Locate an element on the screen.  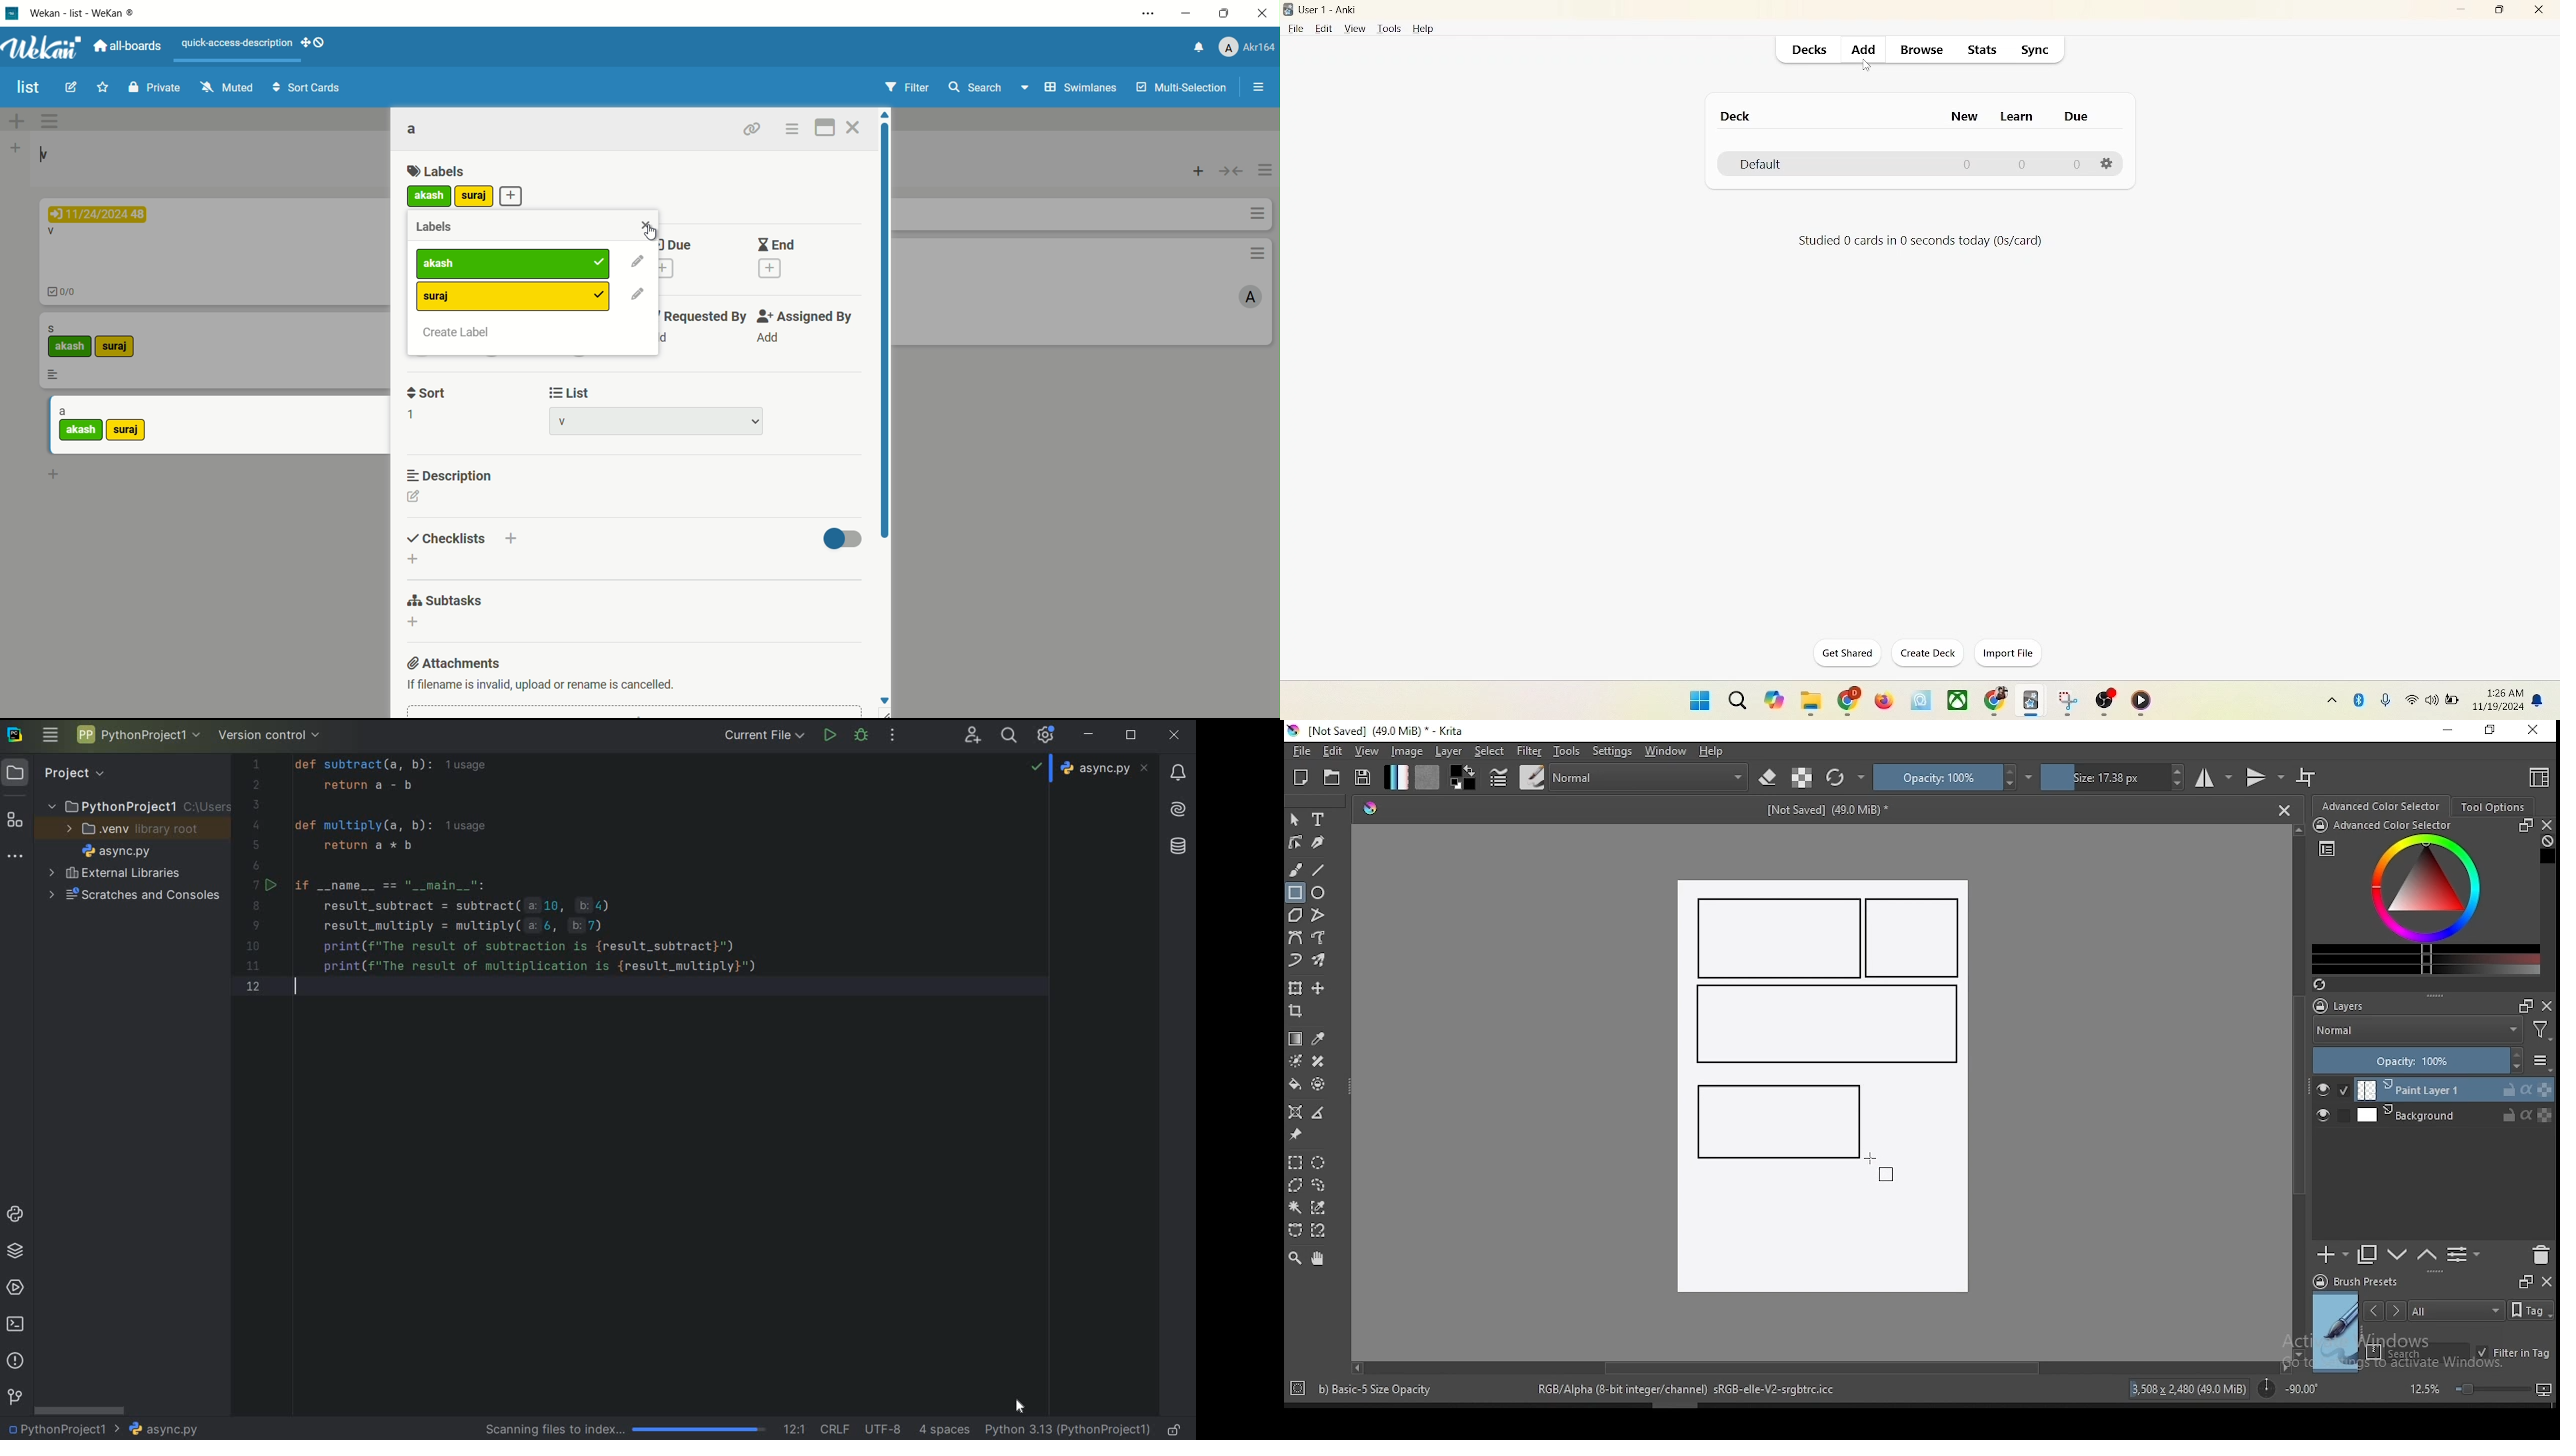
save is located at coordinates (1363, 778).